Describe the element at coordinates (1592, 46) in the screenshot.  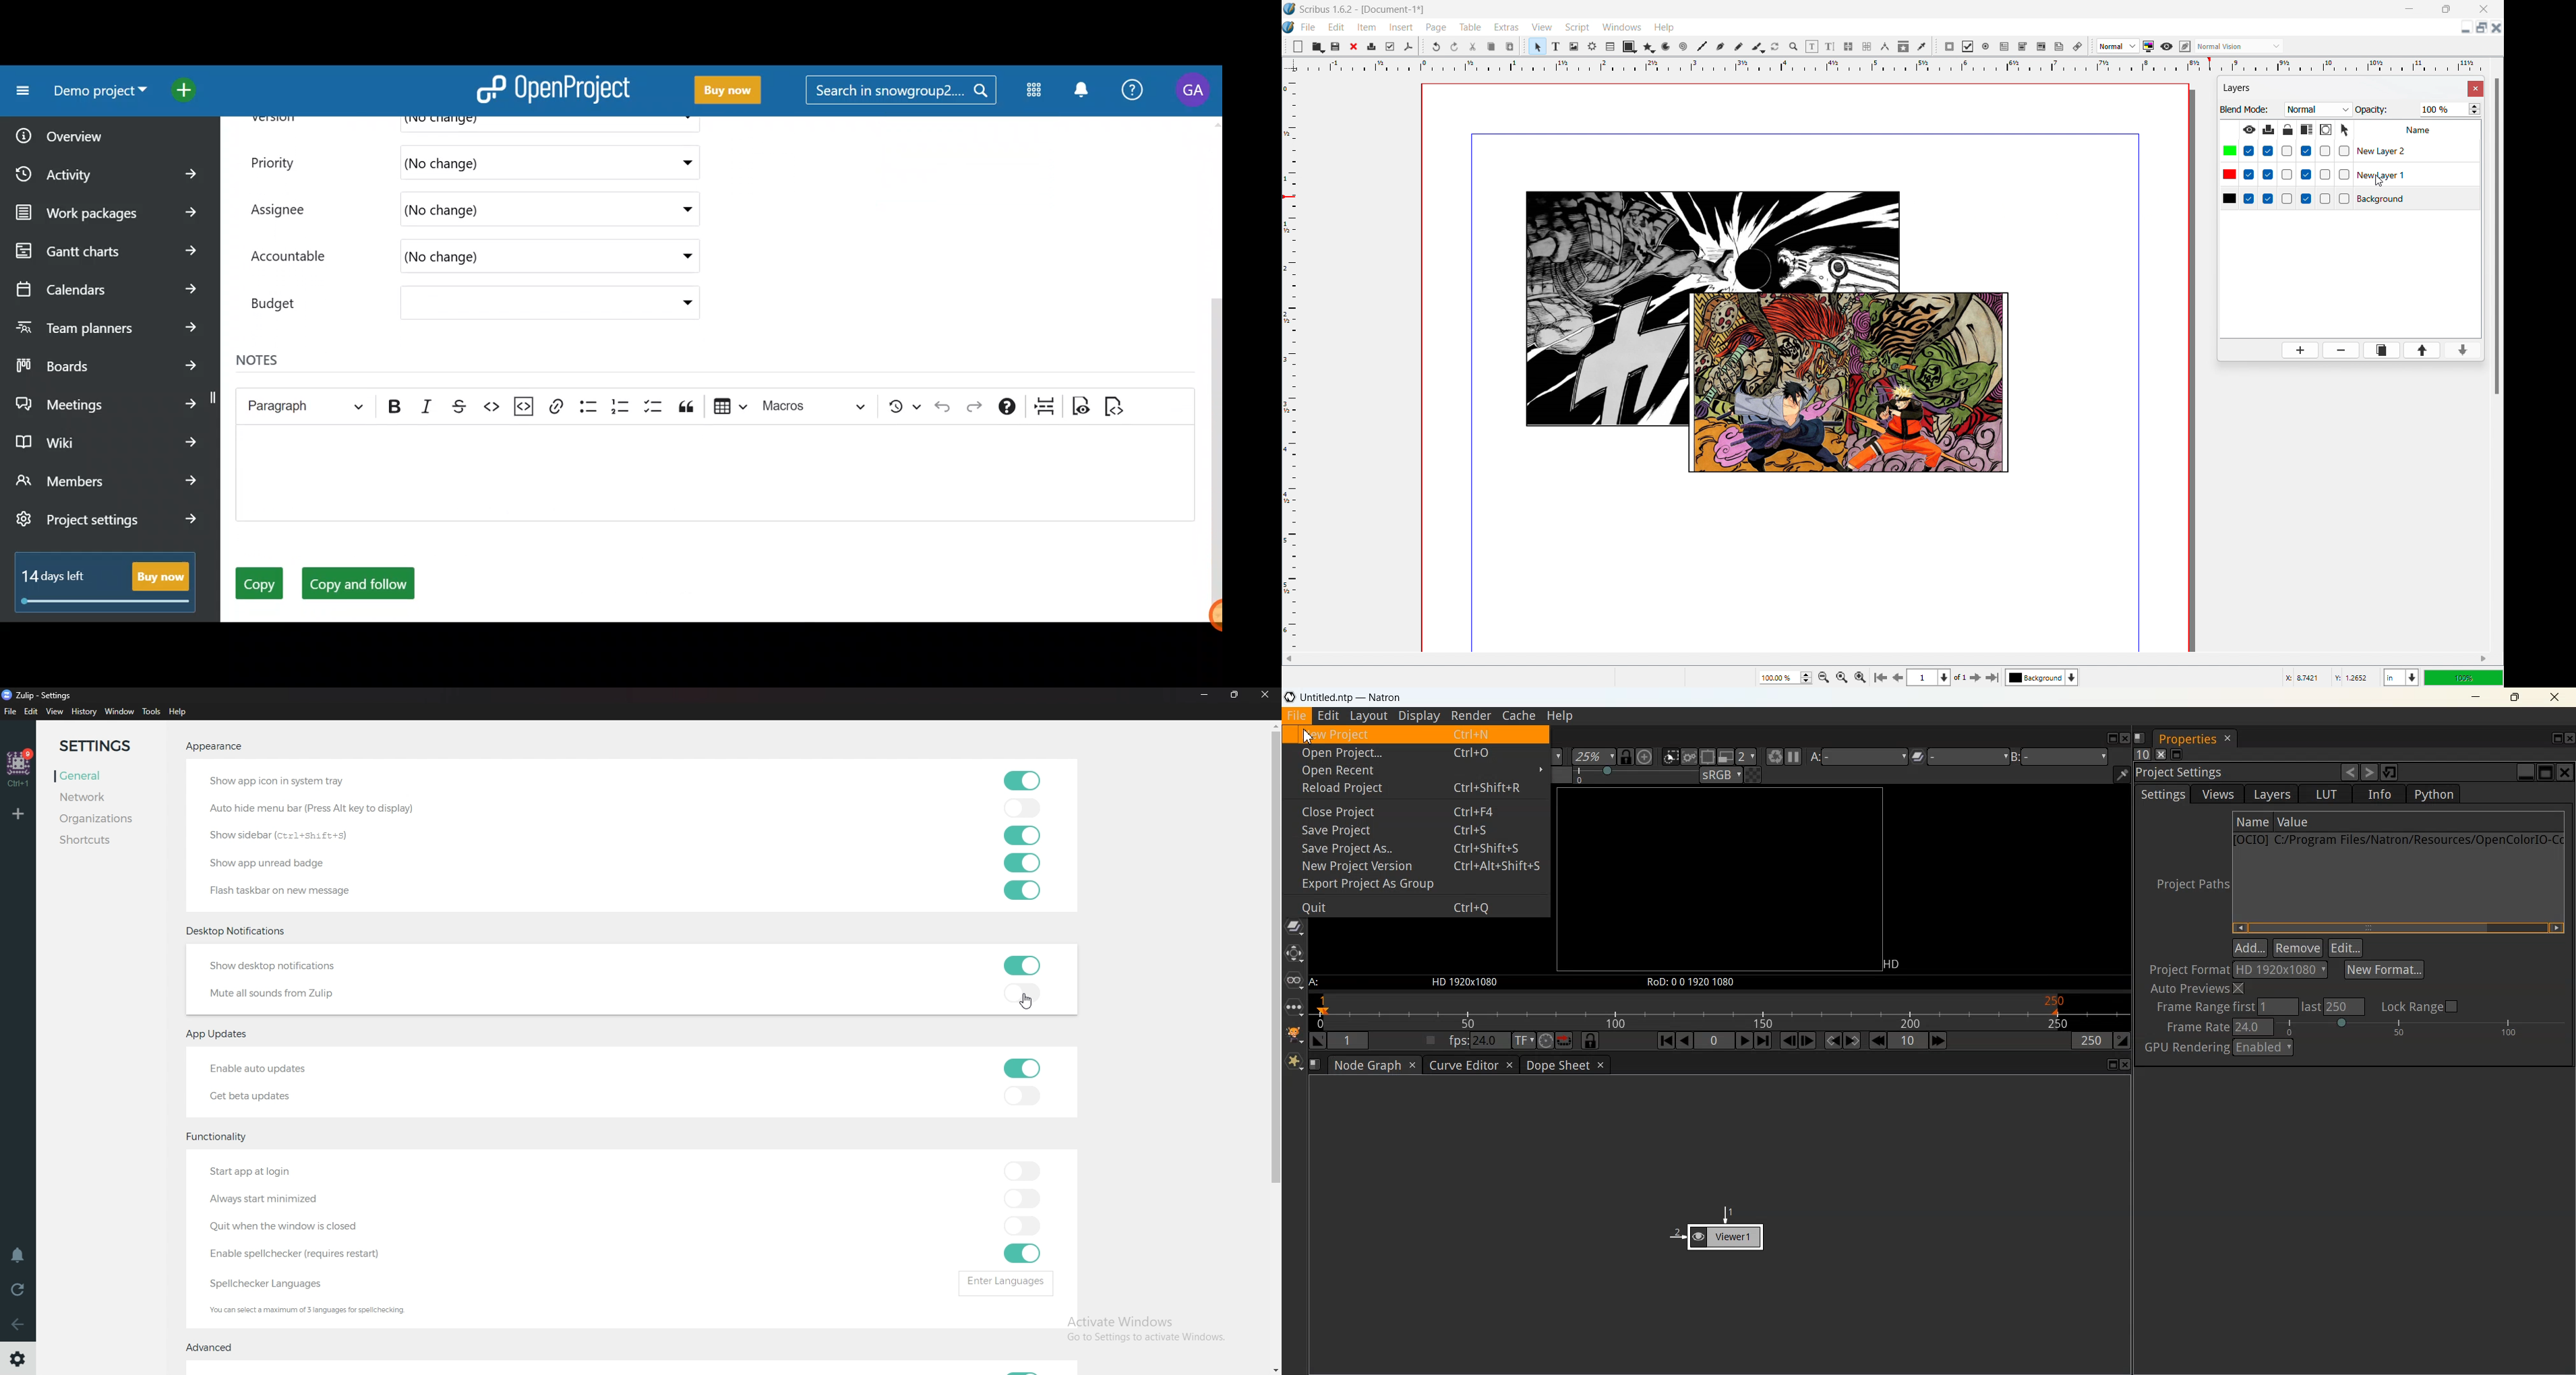
I see `render frame` at that location.